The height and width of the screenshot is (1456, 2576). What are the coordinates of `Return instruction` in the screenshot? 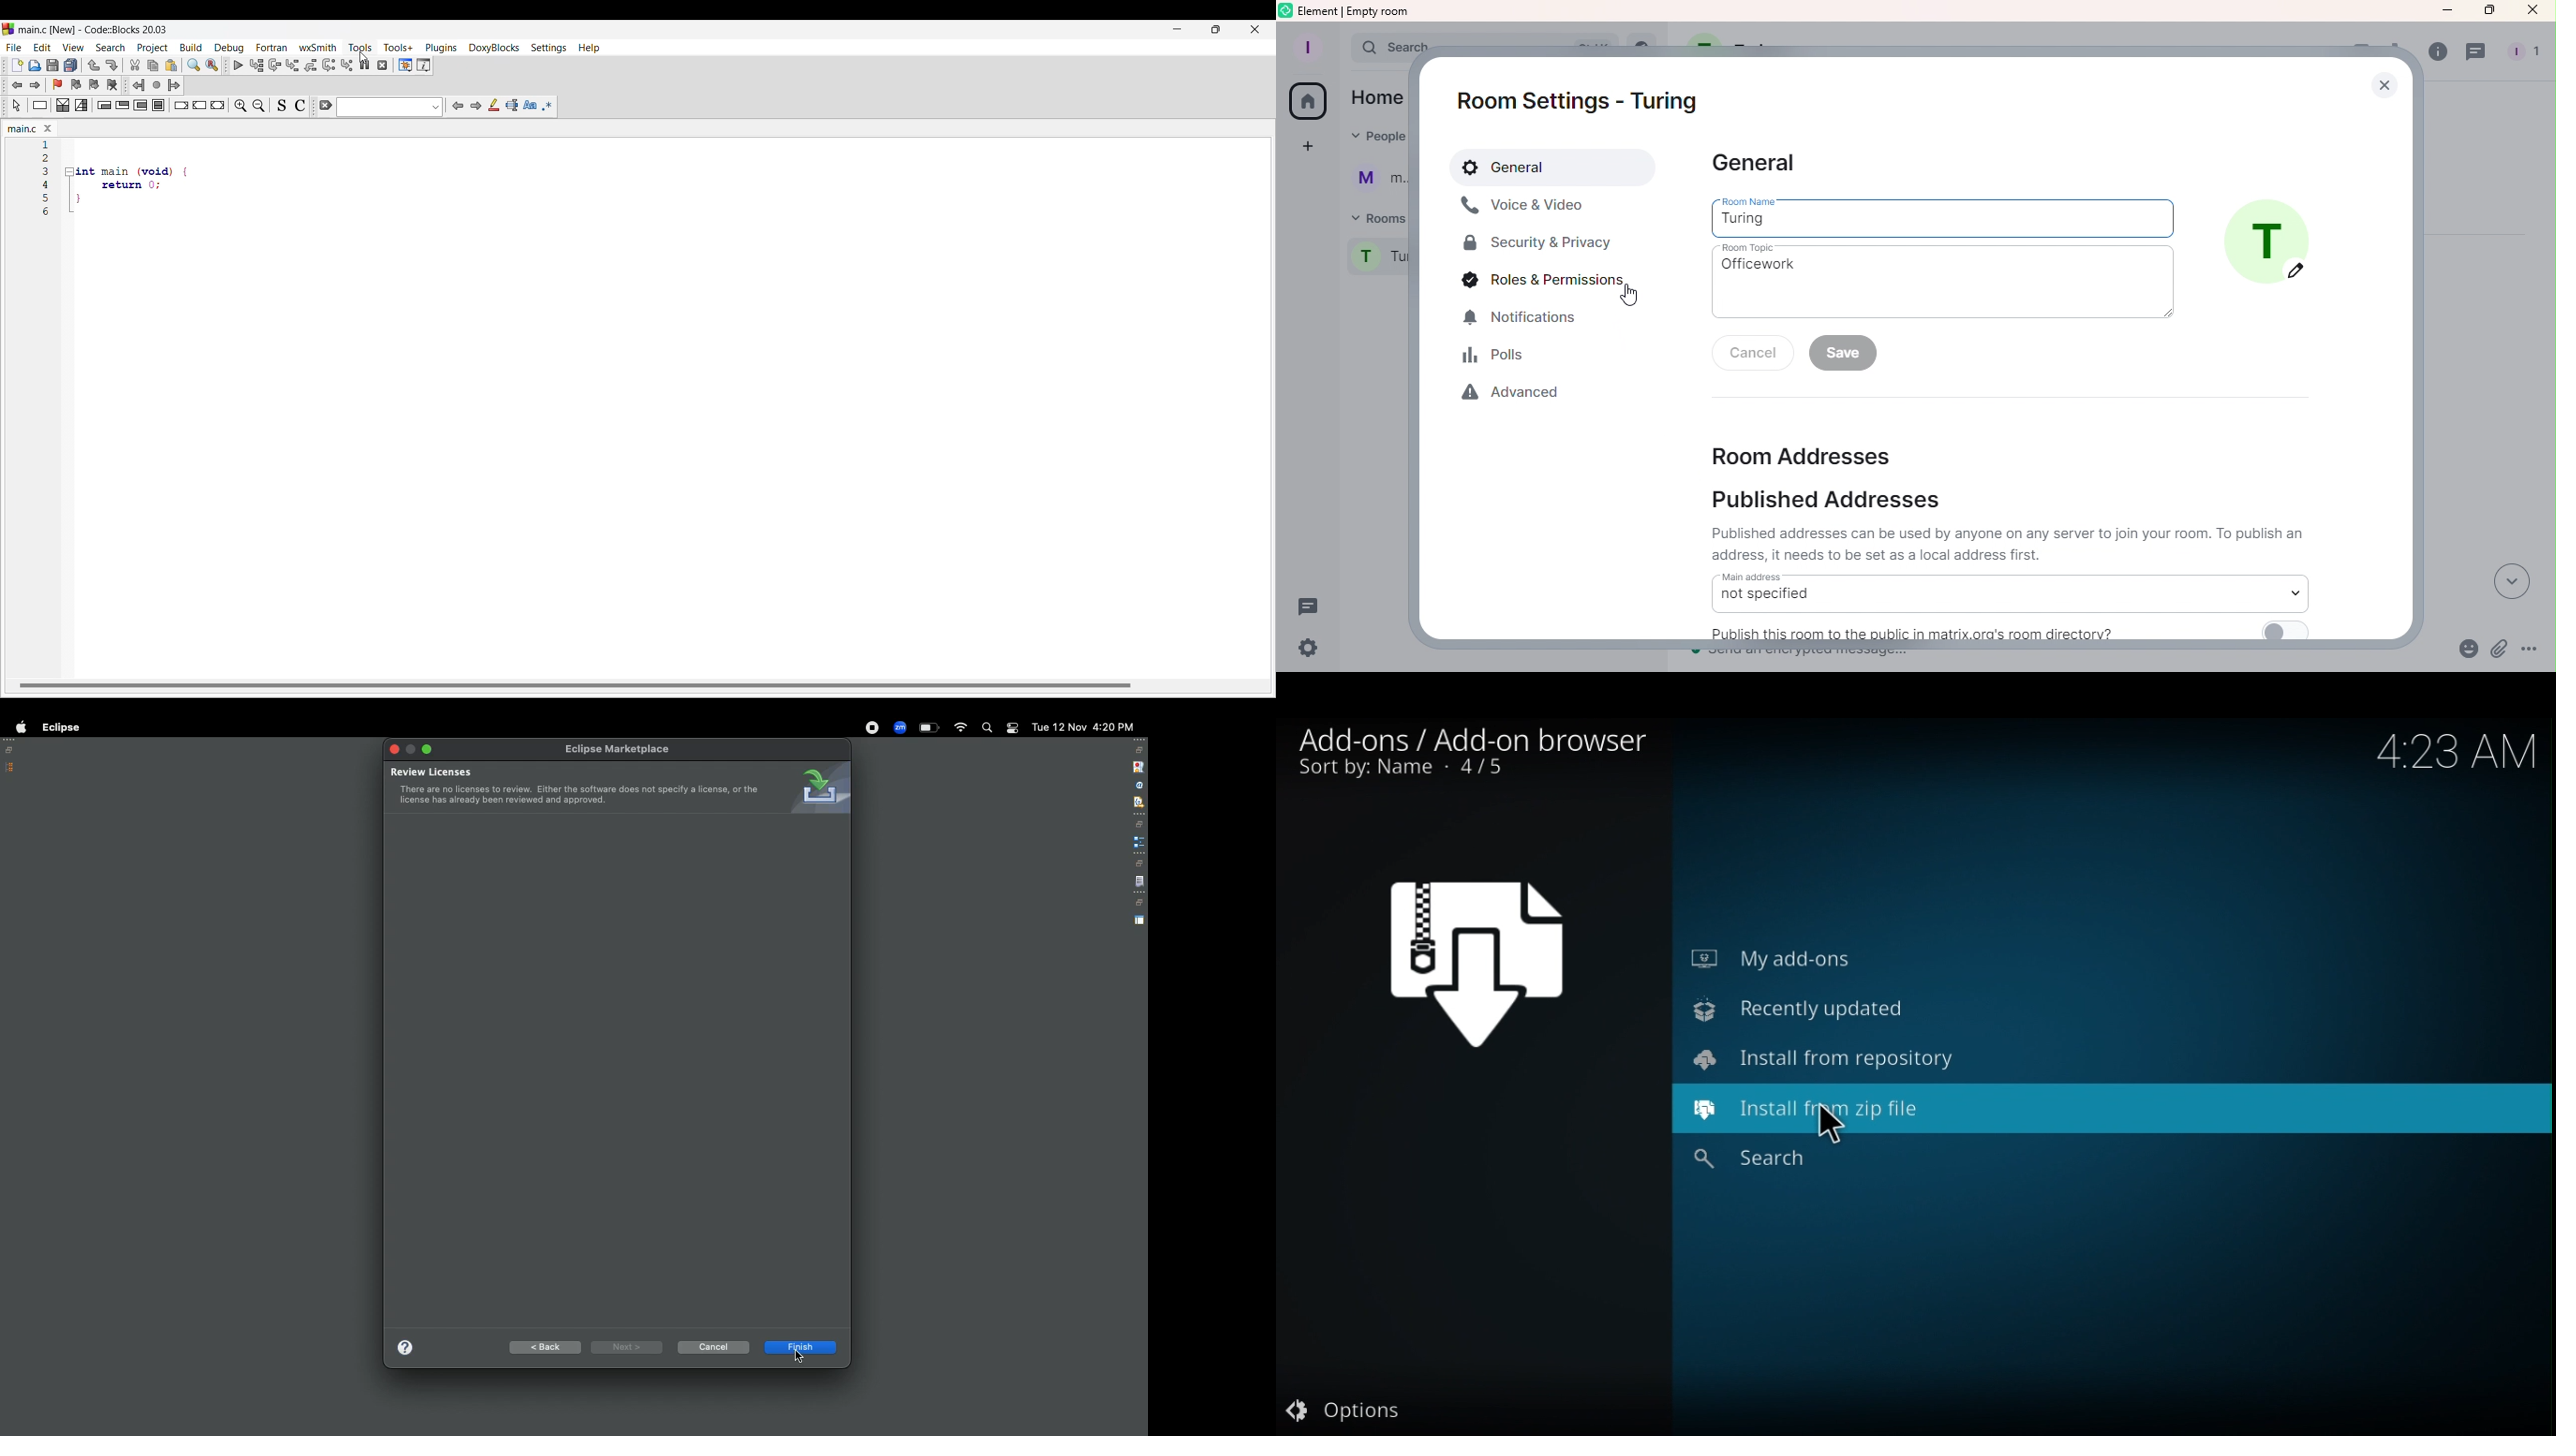 It's located at (217, 105).